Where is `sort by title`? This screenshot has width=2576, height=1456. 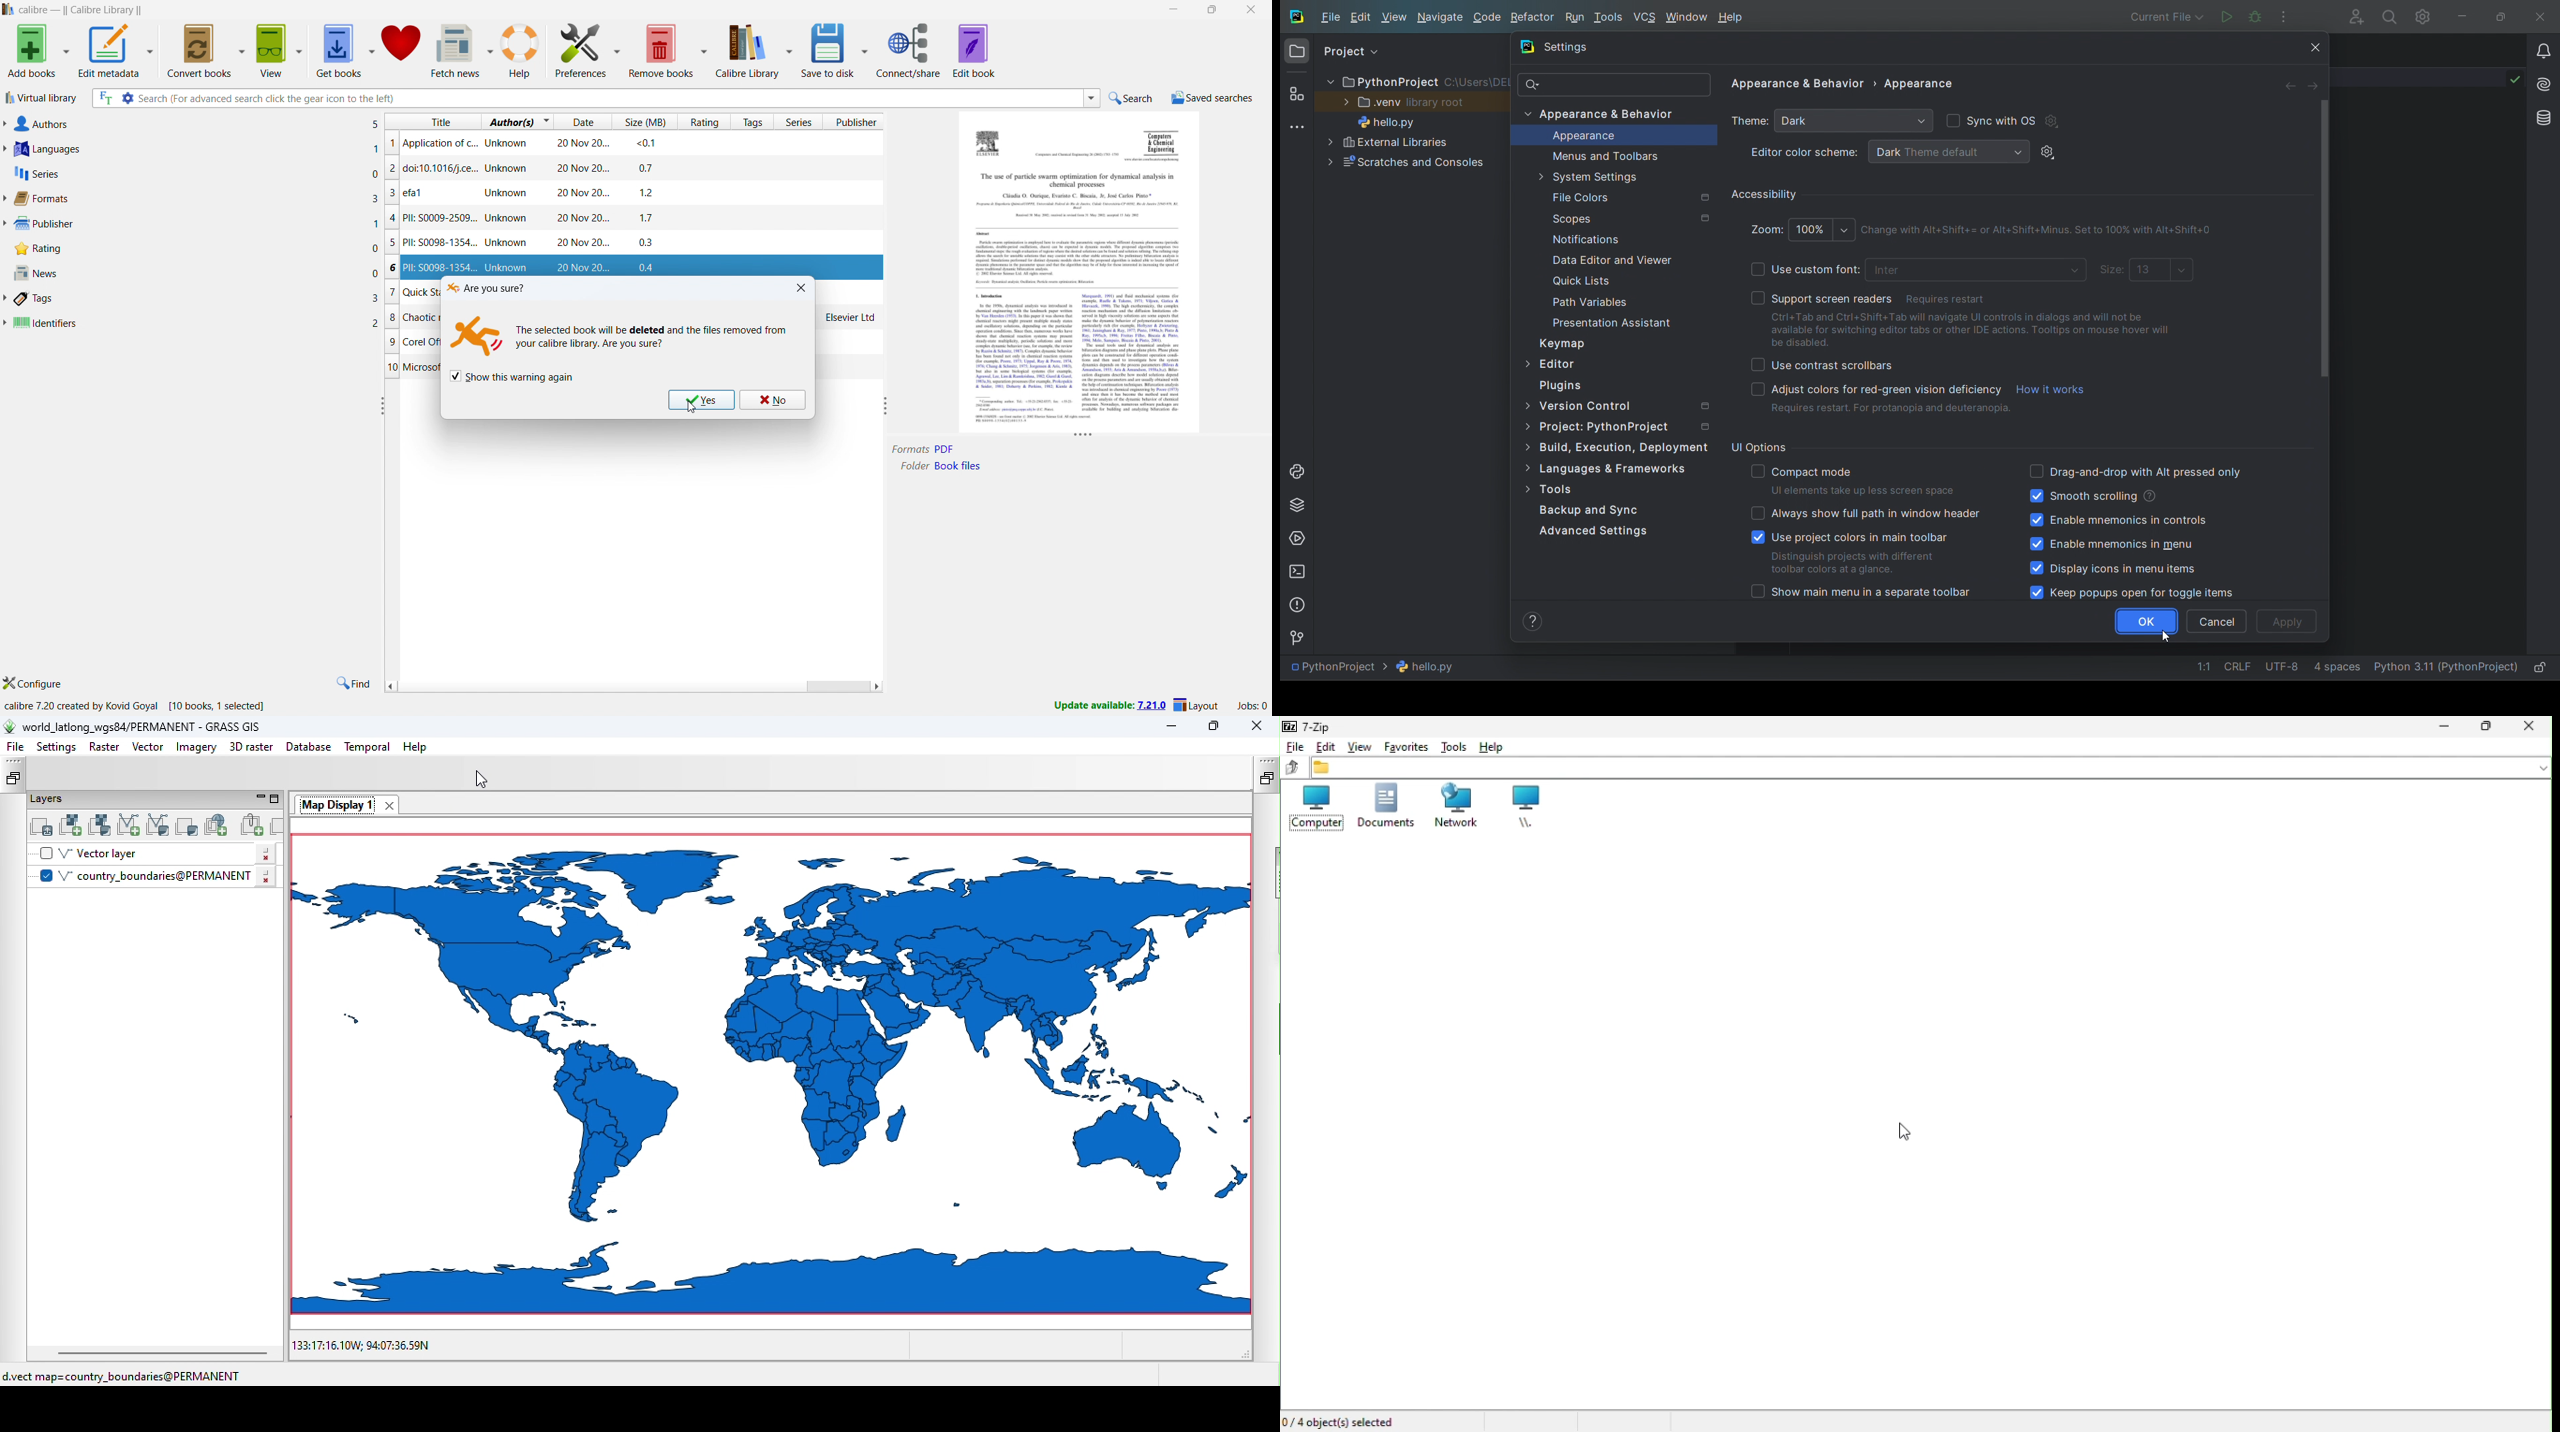 sort by title is located at coordinates (434, 121).